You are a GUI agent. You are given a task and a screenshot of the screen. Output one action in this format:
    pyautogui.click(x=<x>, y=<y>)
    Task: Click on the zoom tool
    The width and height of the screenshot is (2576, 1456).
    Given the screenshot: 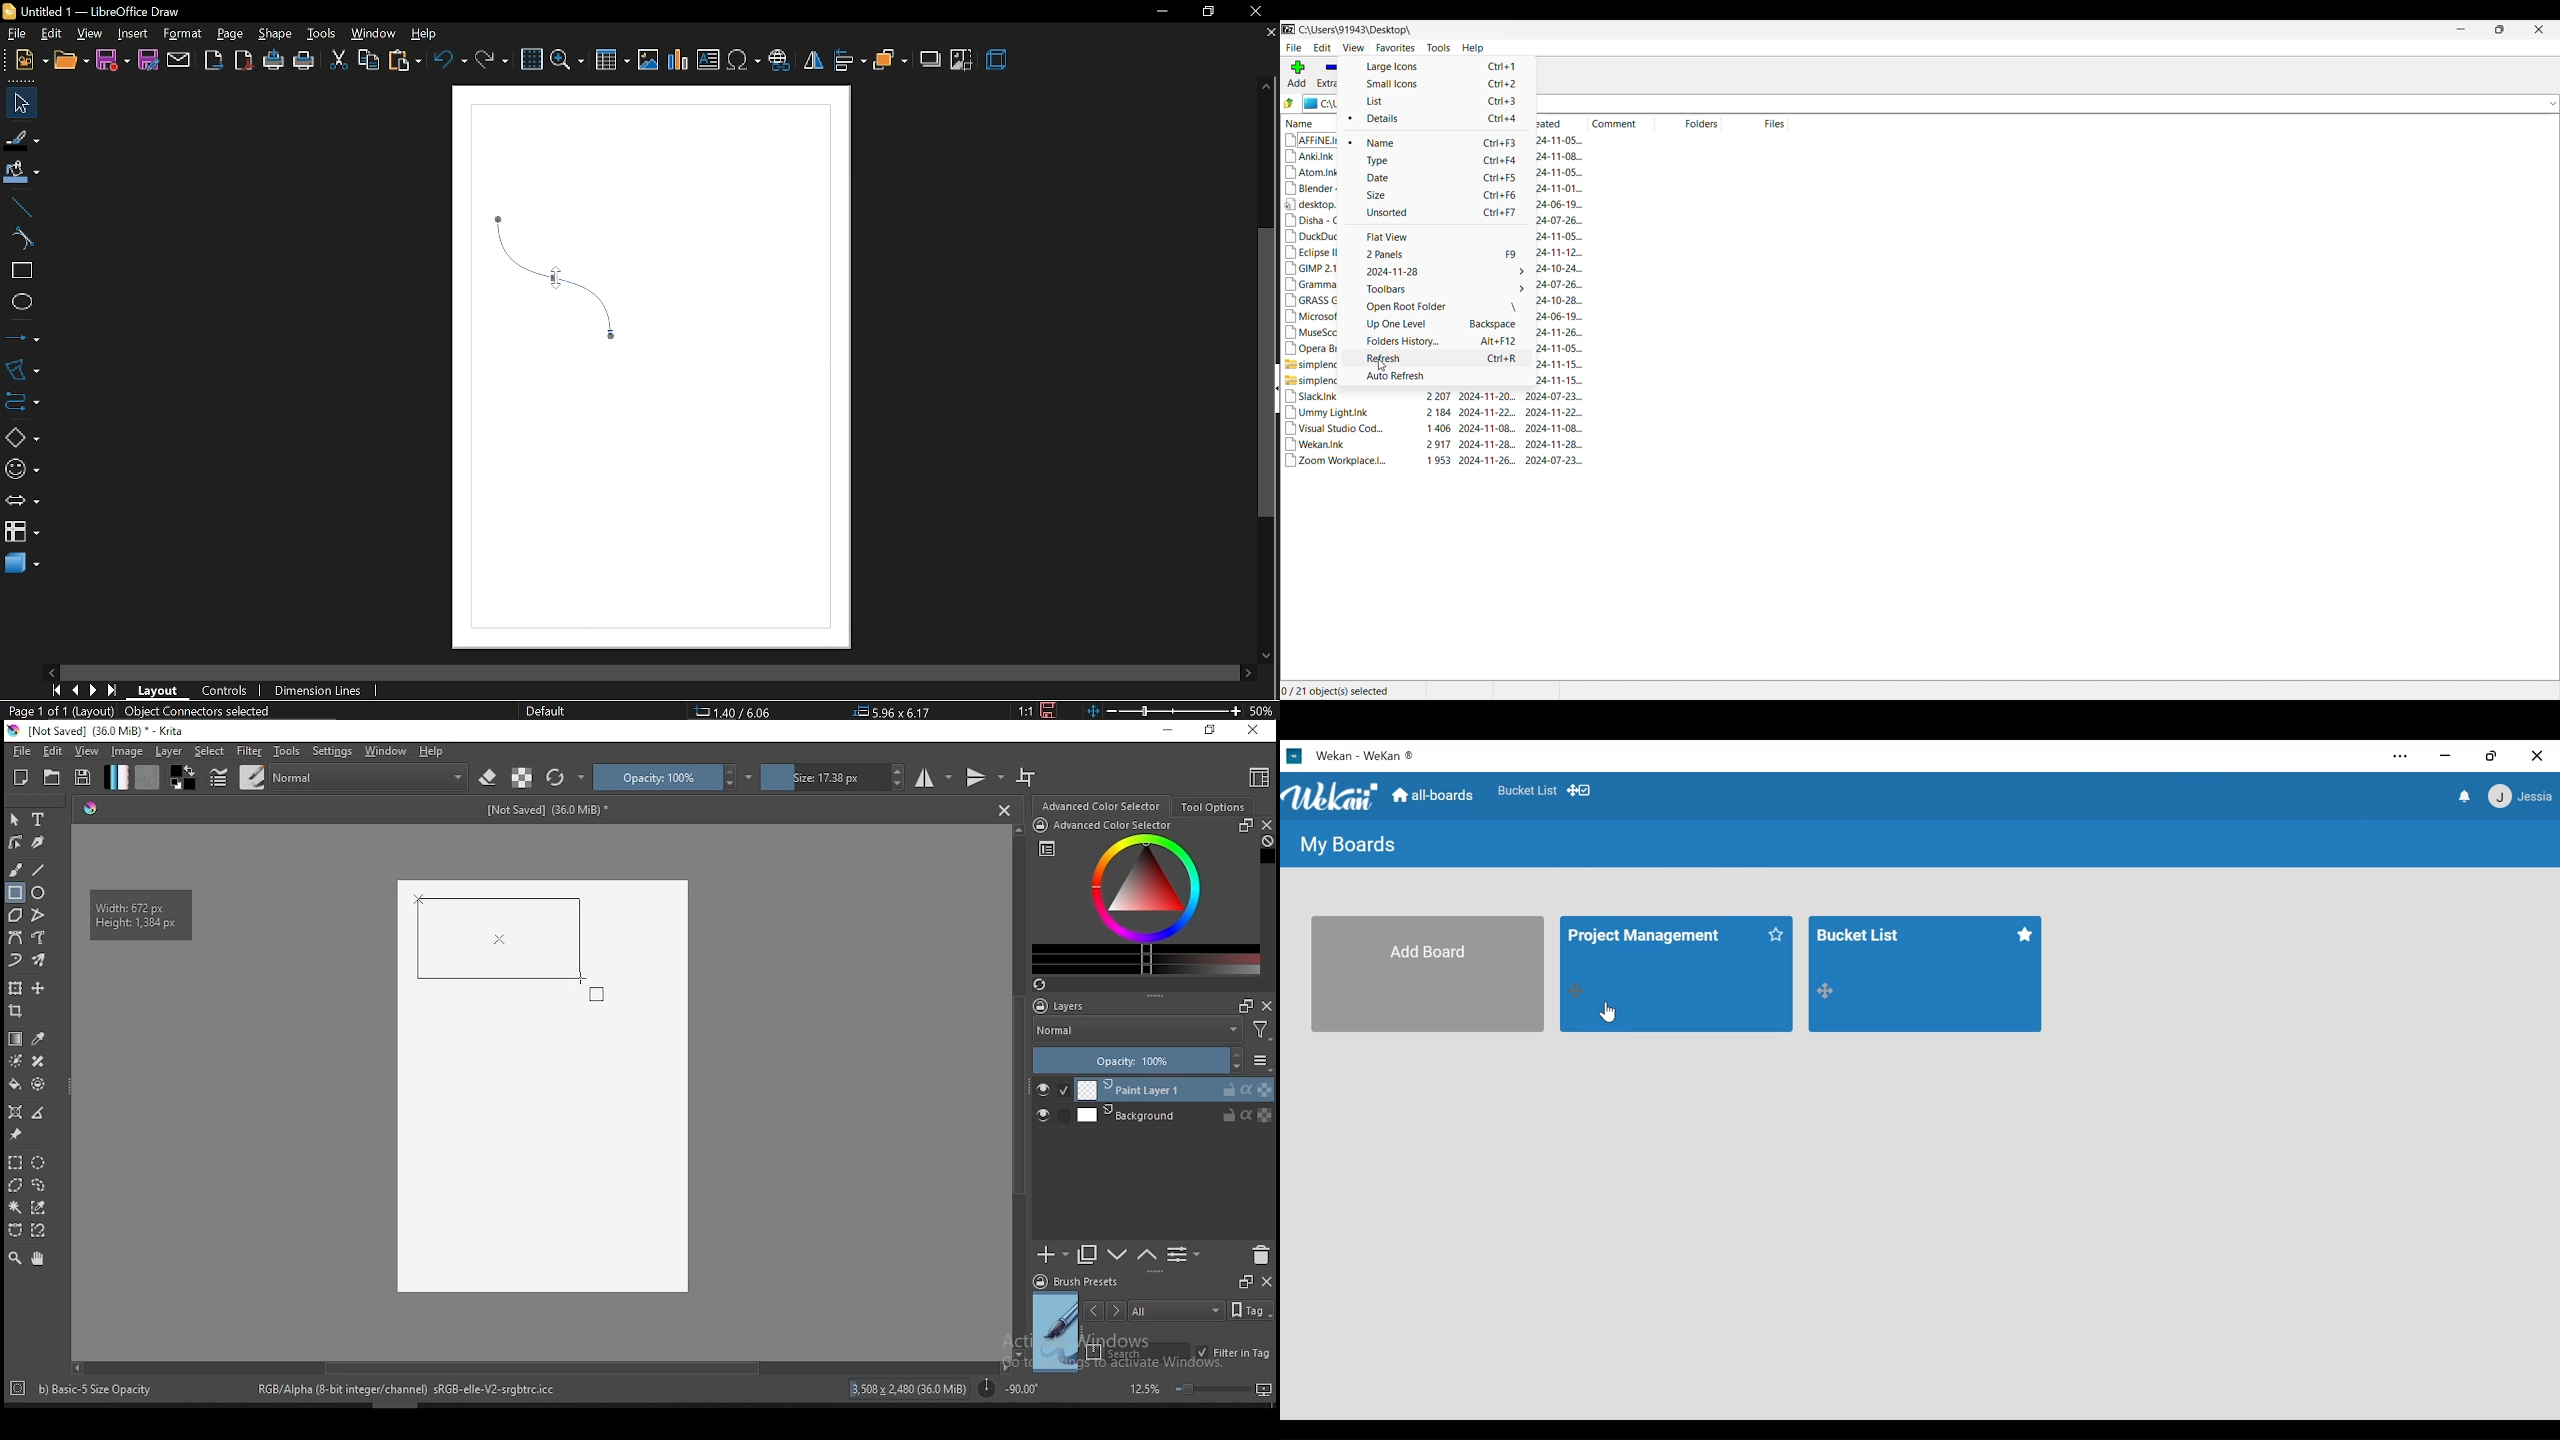 What is the action you would take?
    pyautogui.click(x=15, y=1257)
    